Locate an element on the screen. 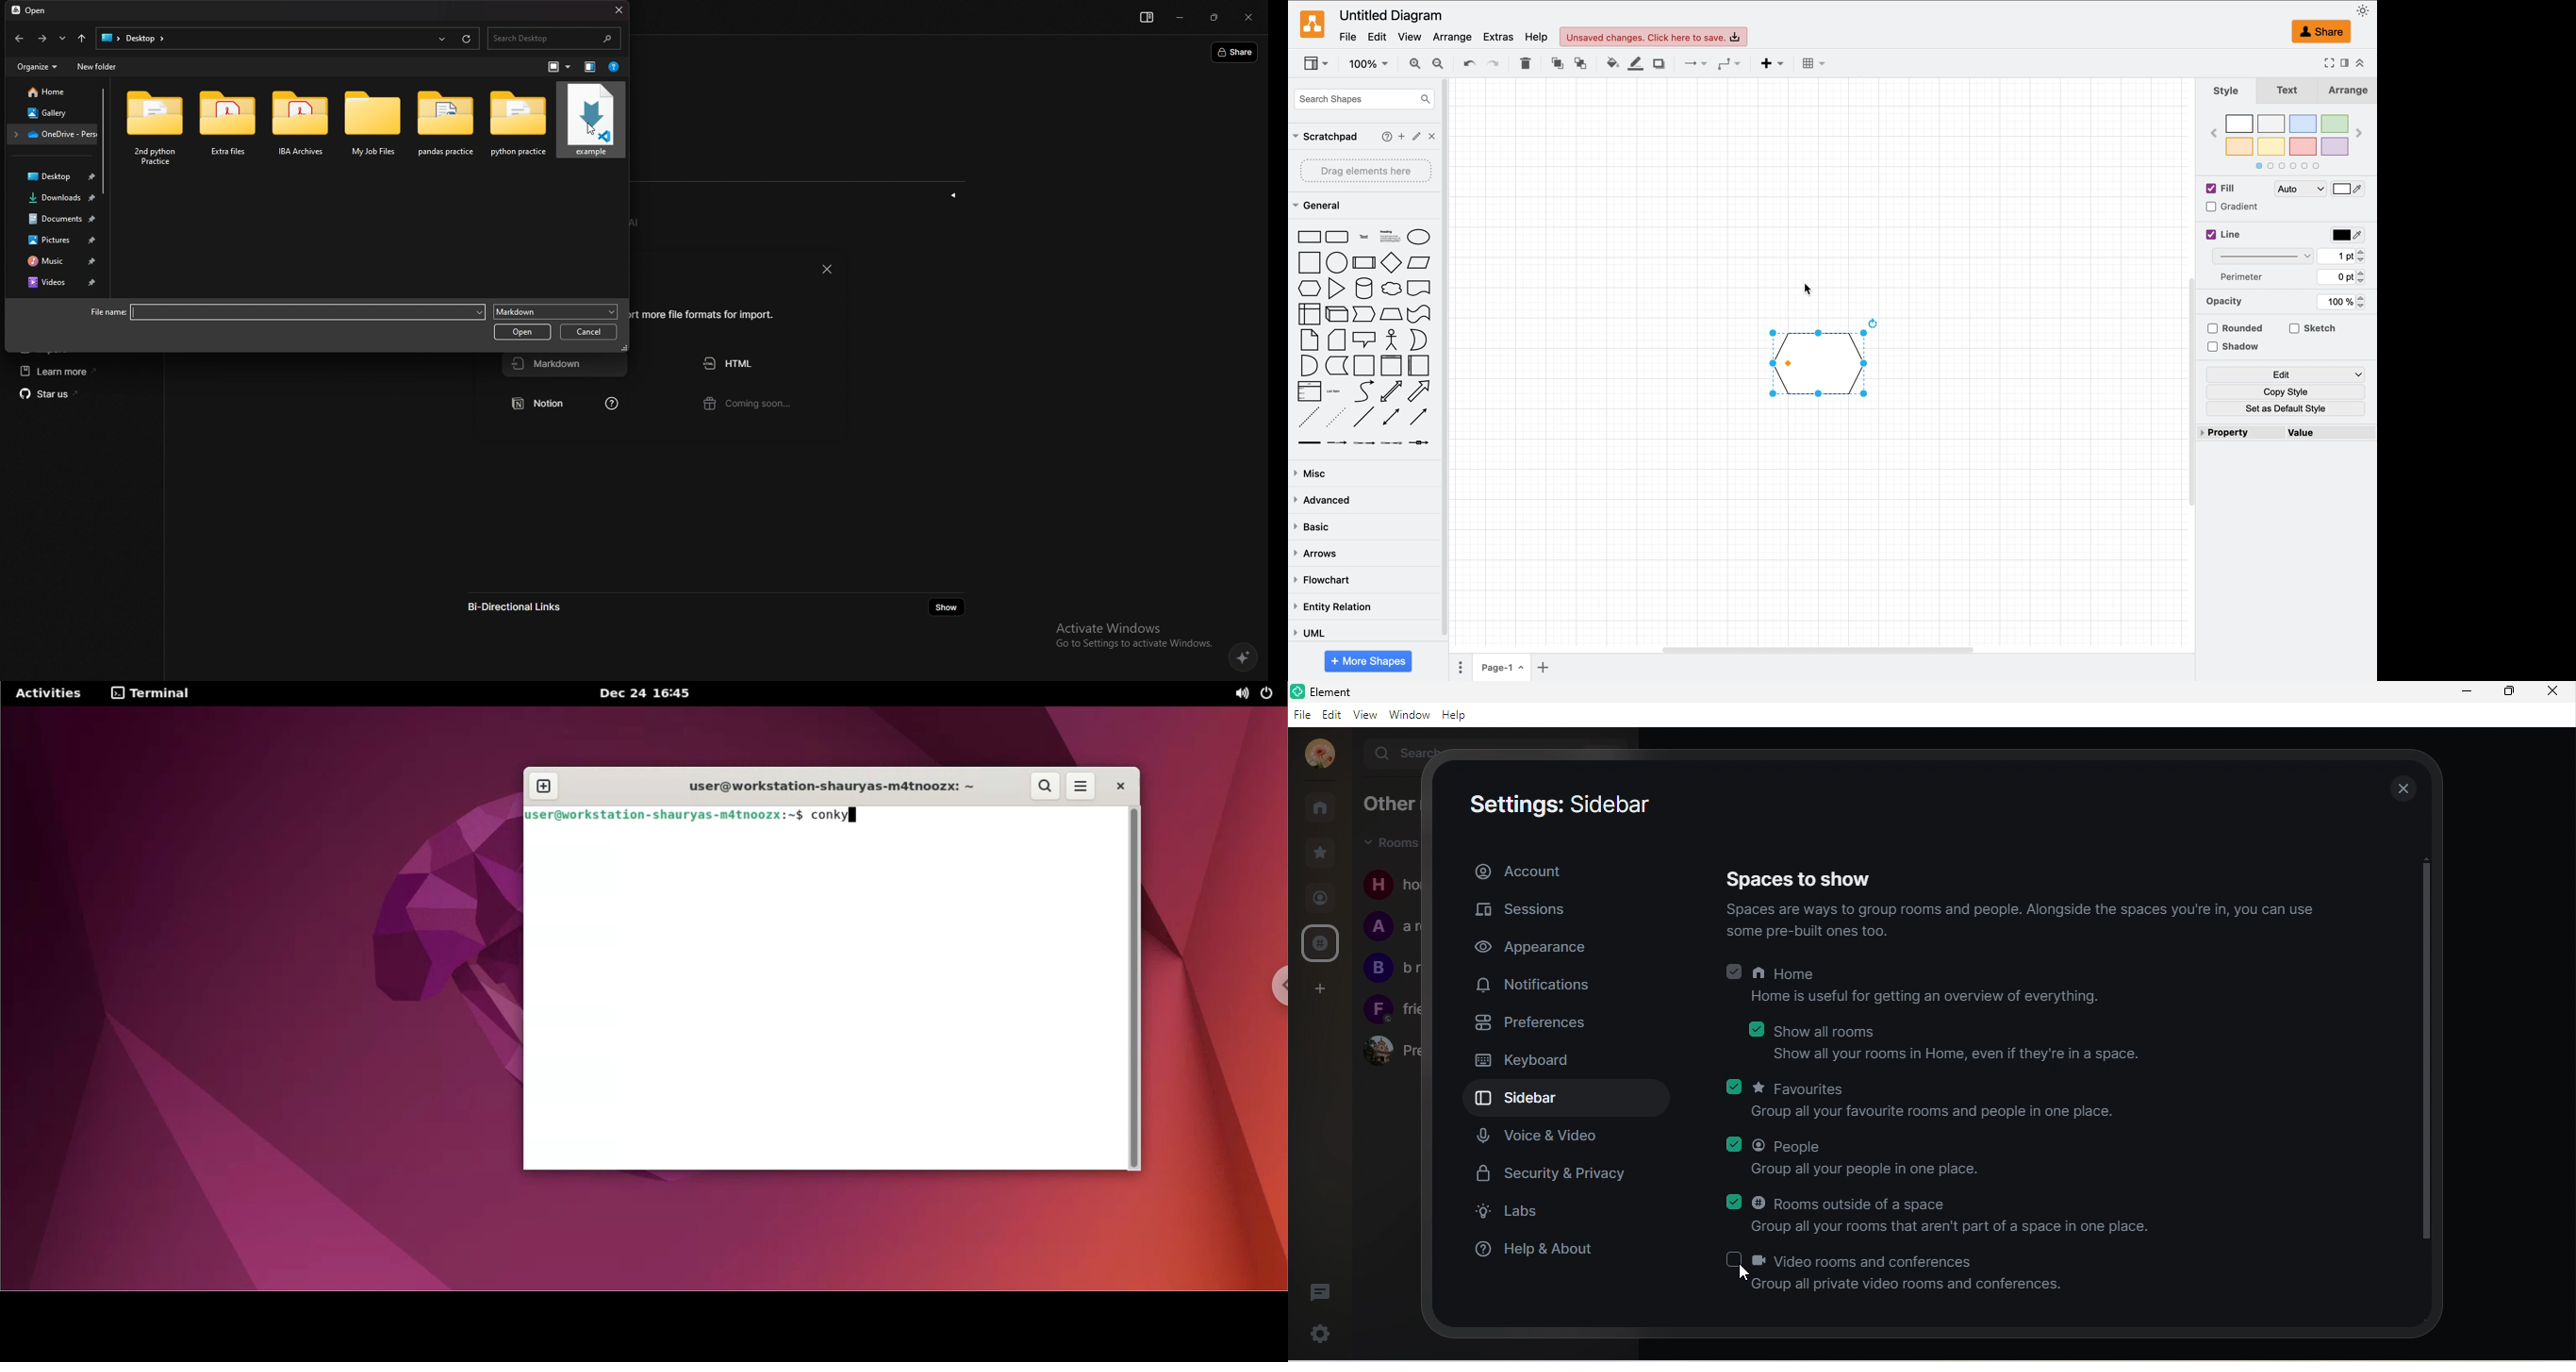  rooms outside of a space is located at coordinates (1949, 1216).